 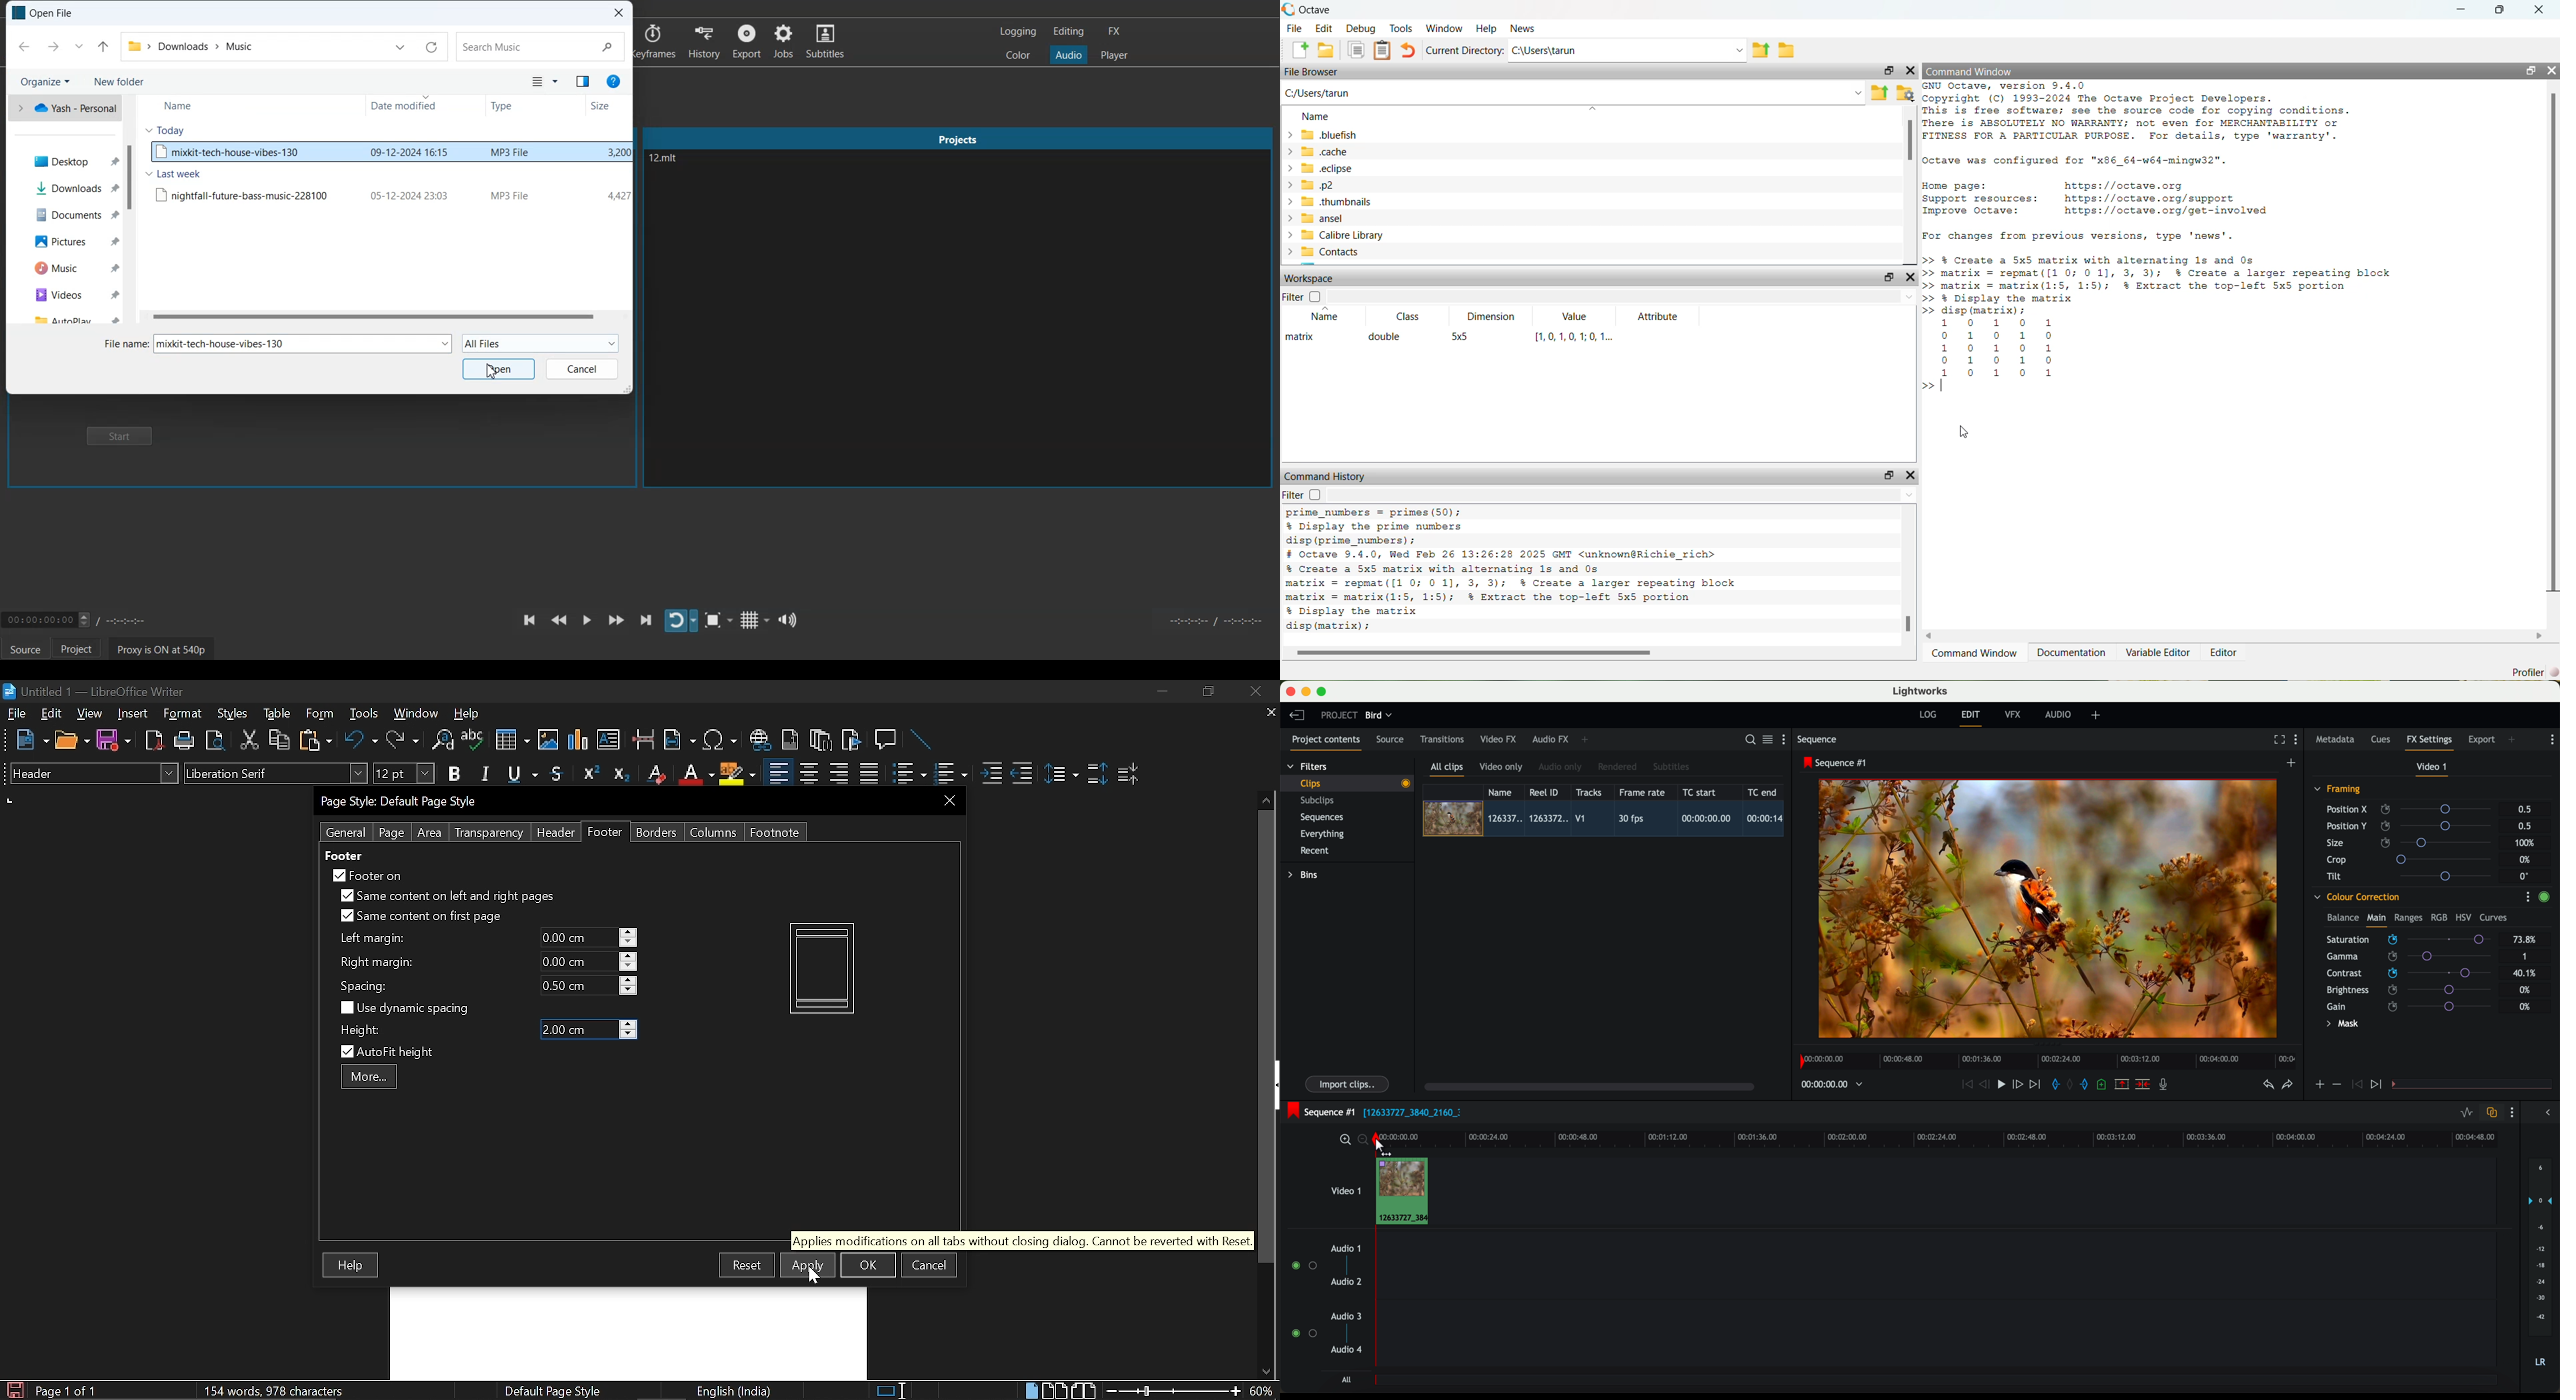 What do you see at coordinates (1909, 496) in the screenshot?
I see `Drop-down ` at bounding box center [1909, 496].